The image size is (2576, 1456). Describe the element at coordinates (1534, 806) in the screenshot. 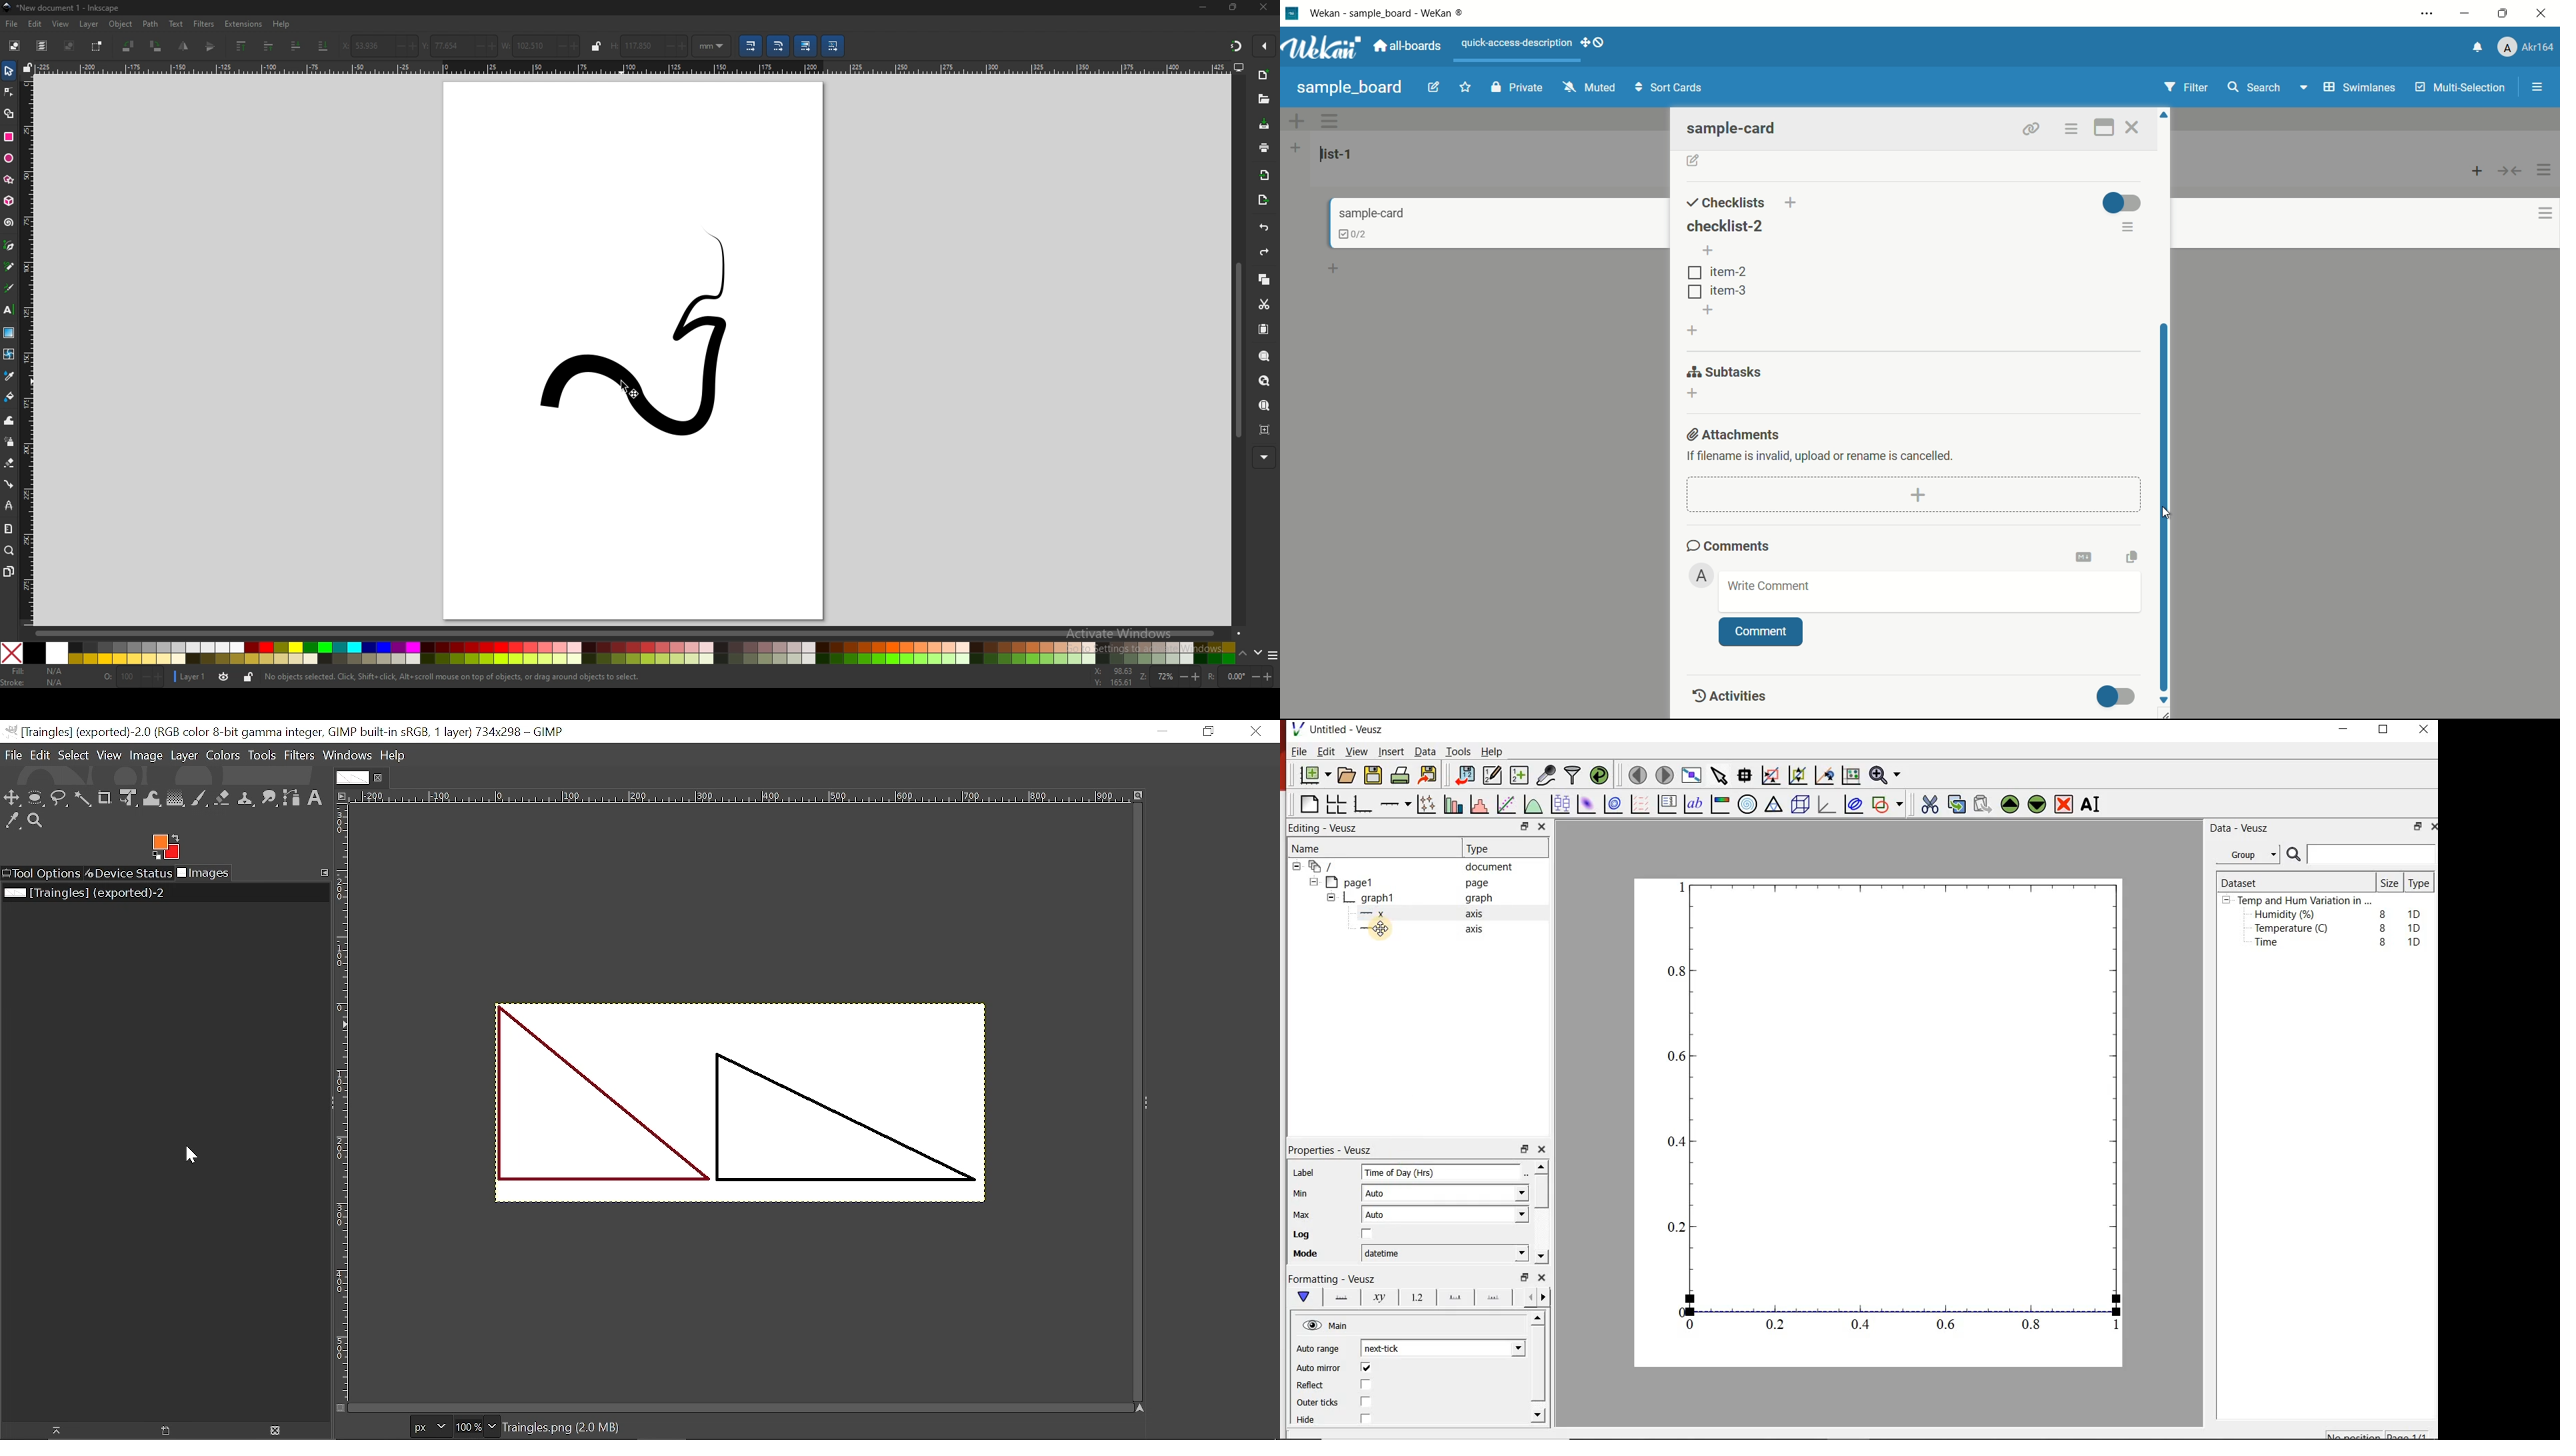

I see `plot a function` at that location.